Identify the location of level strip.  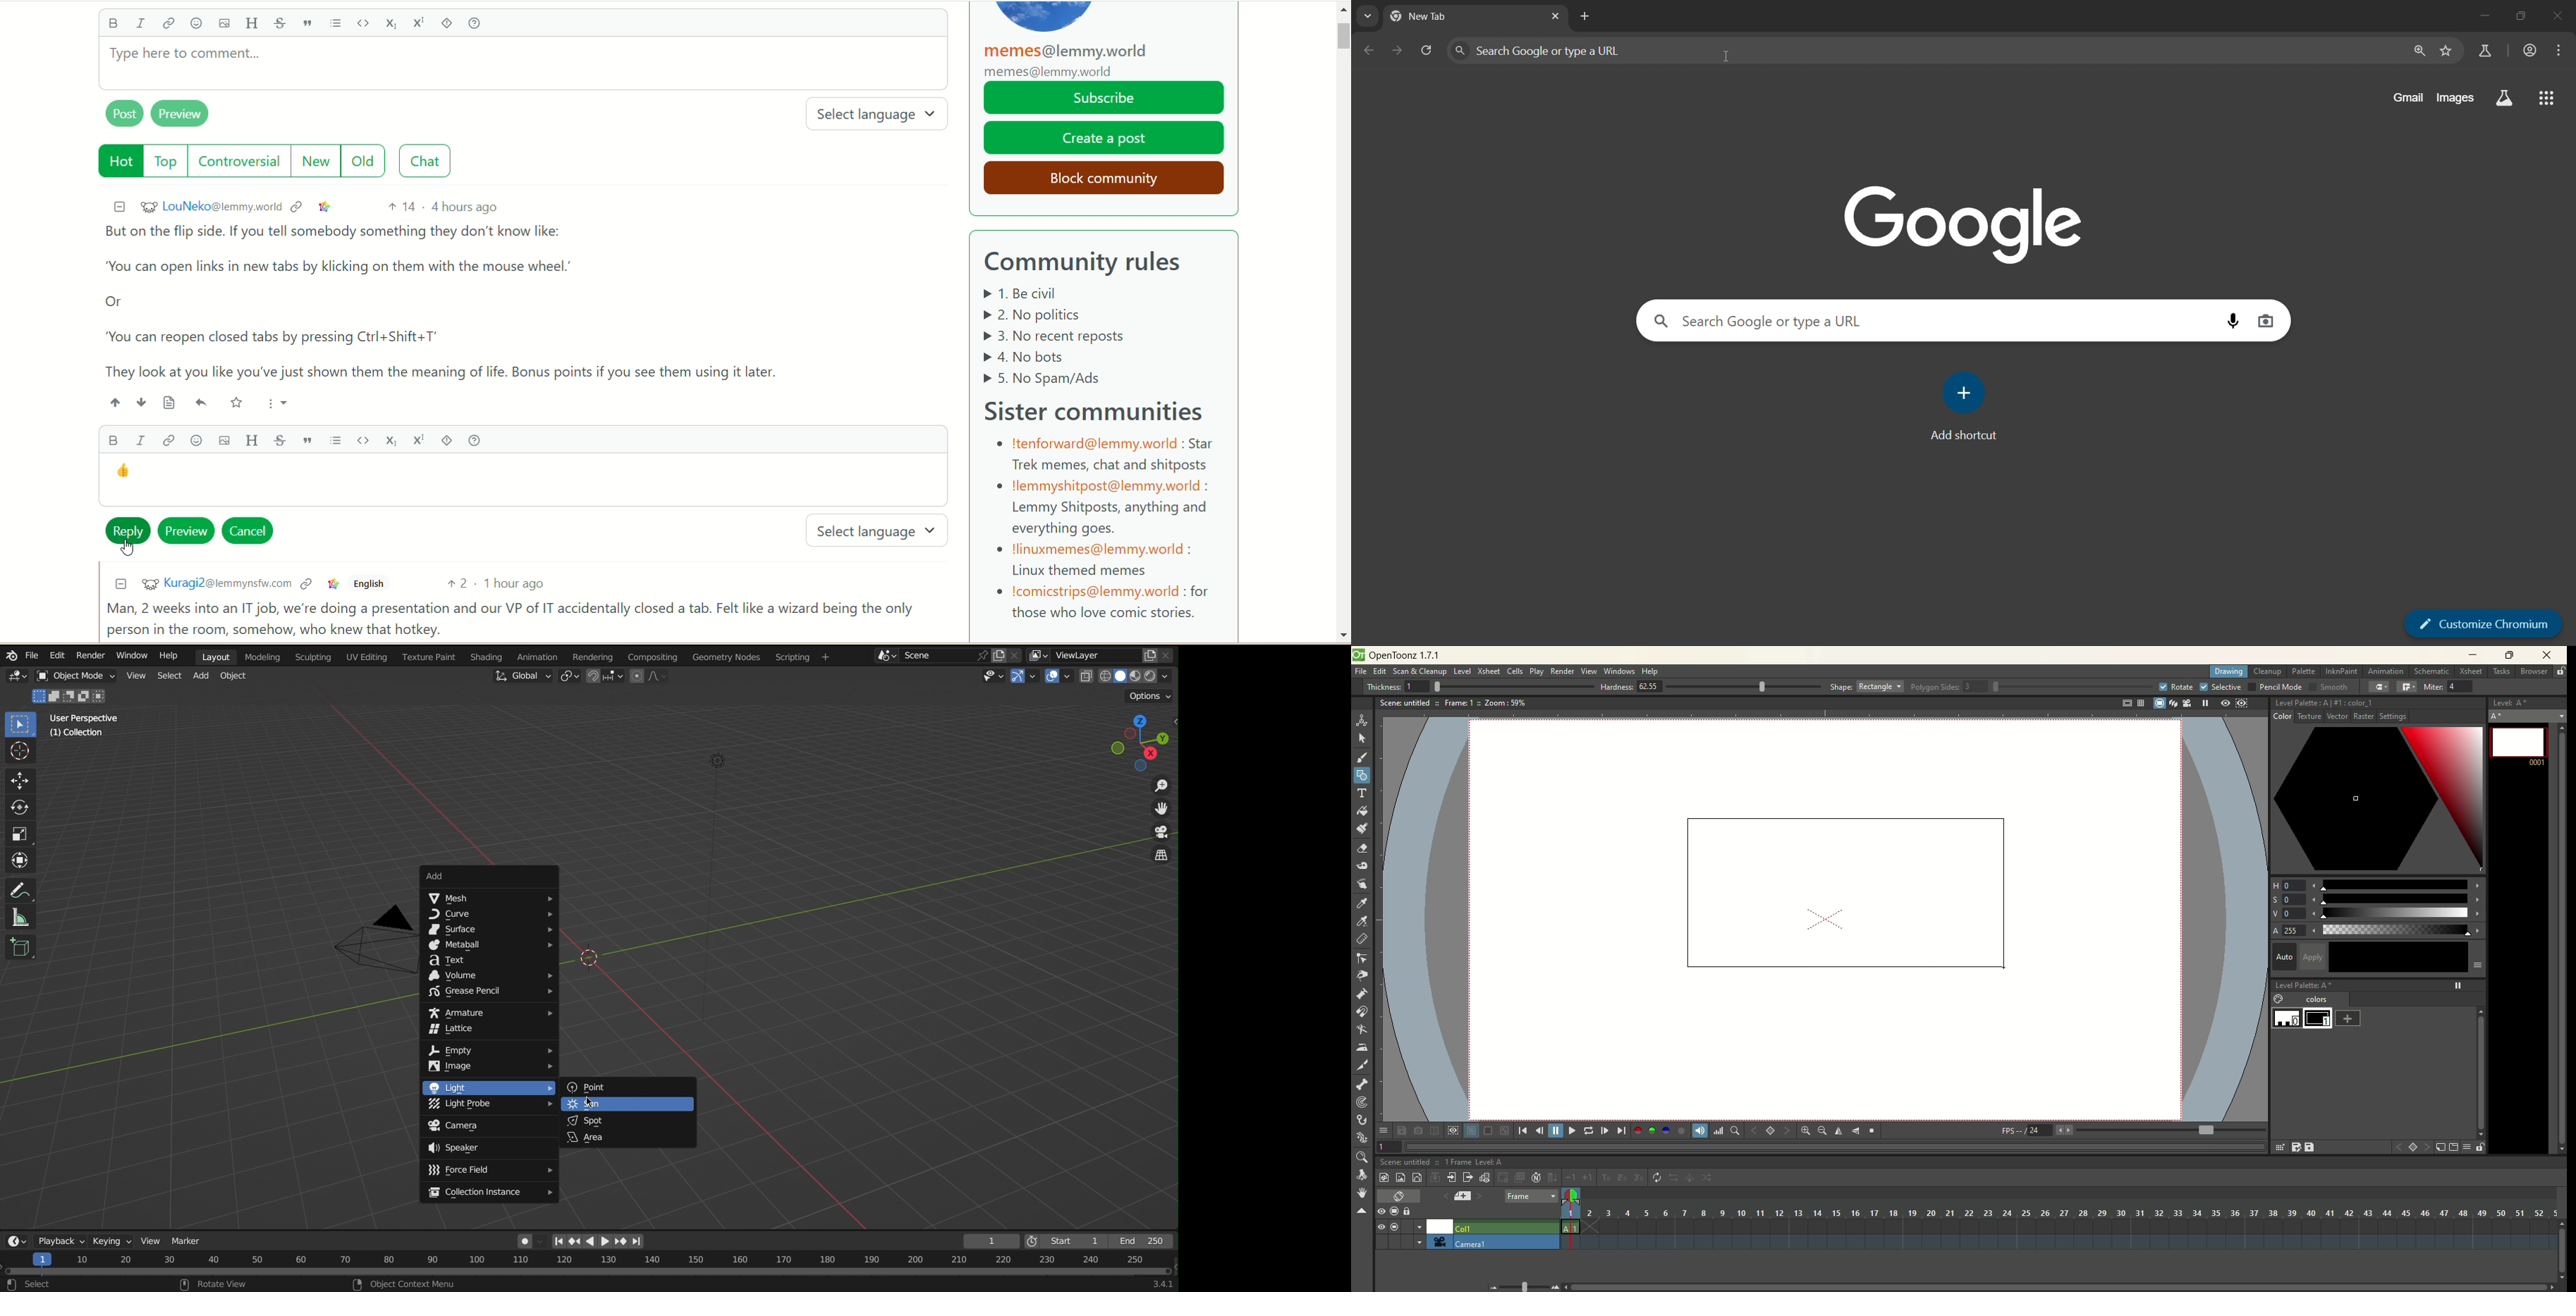
(2527, 701).